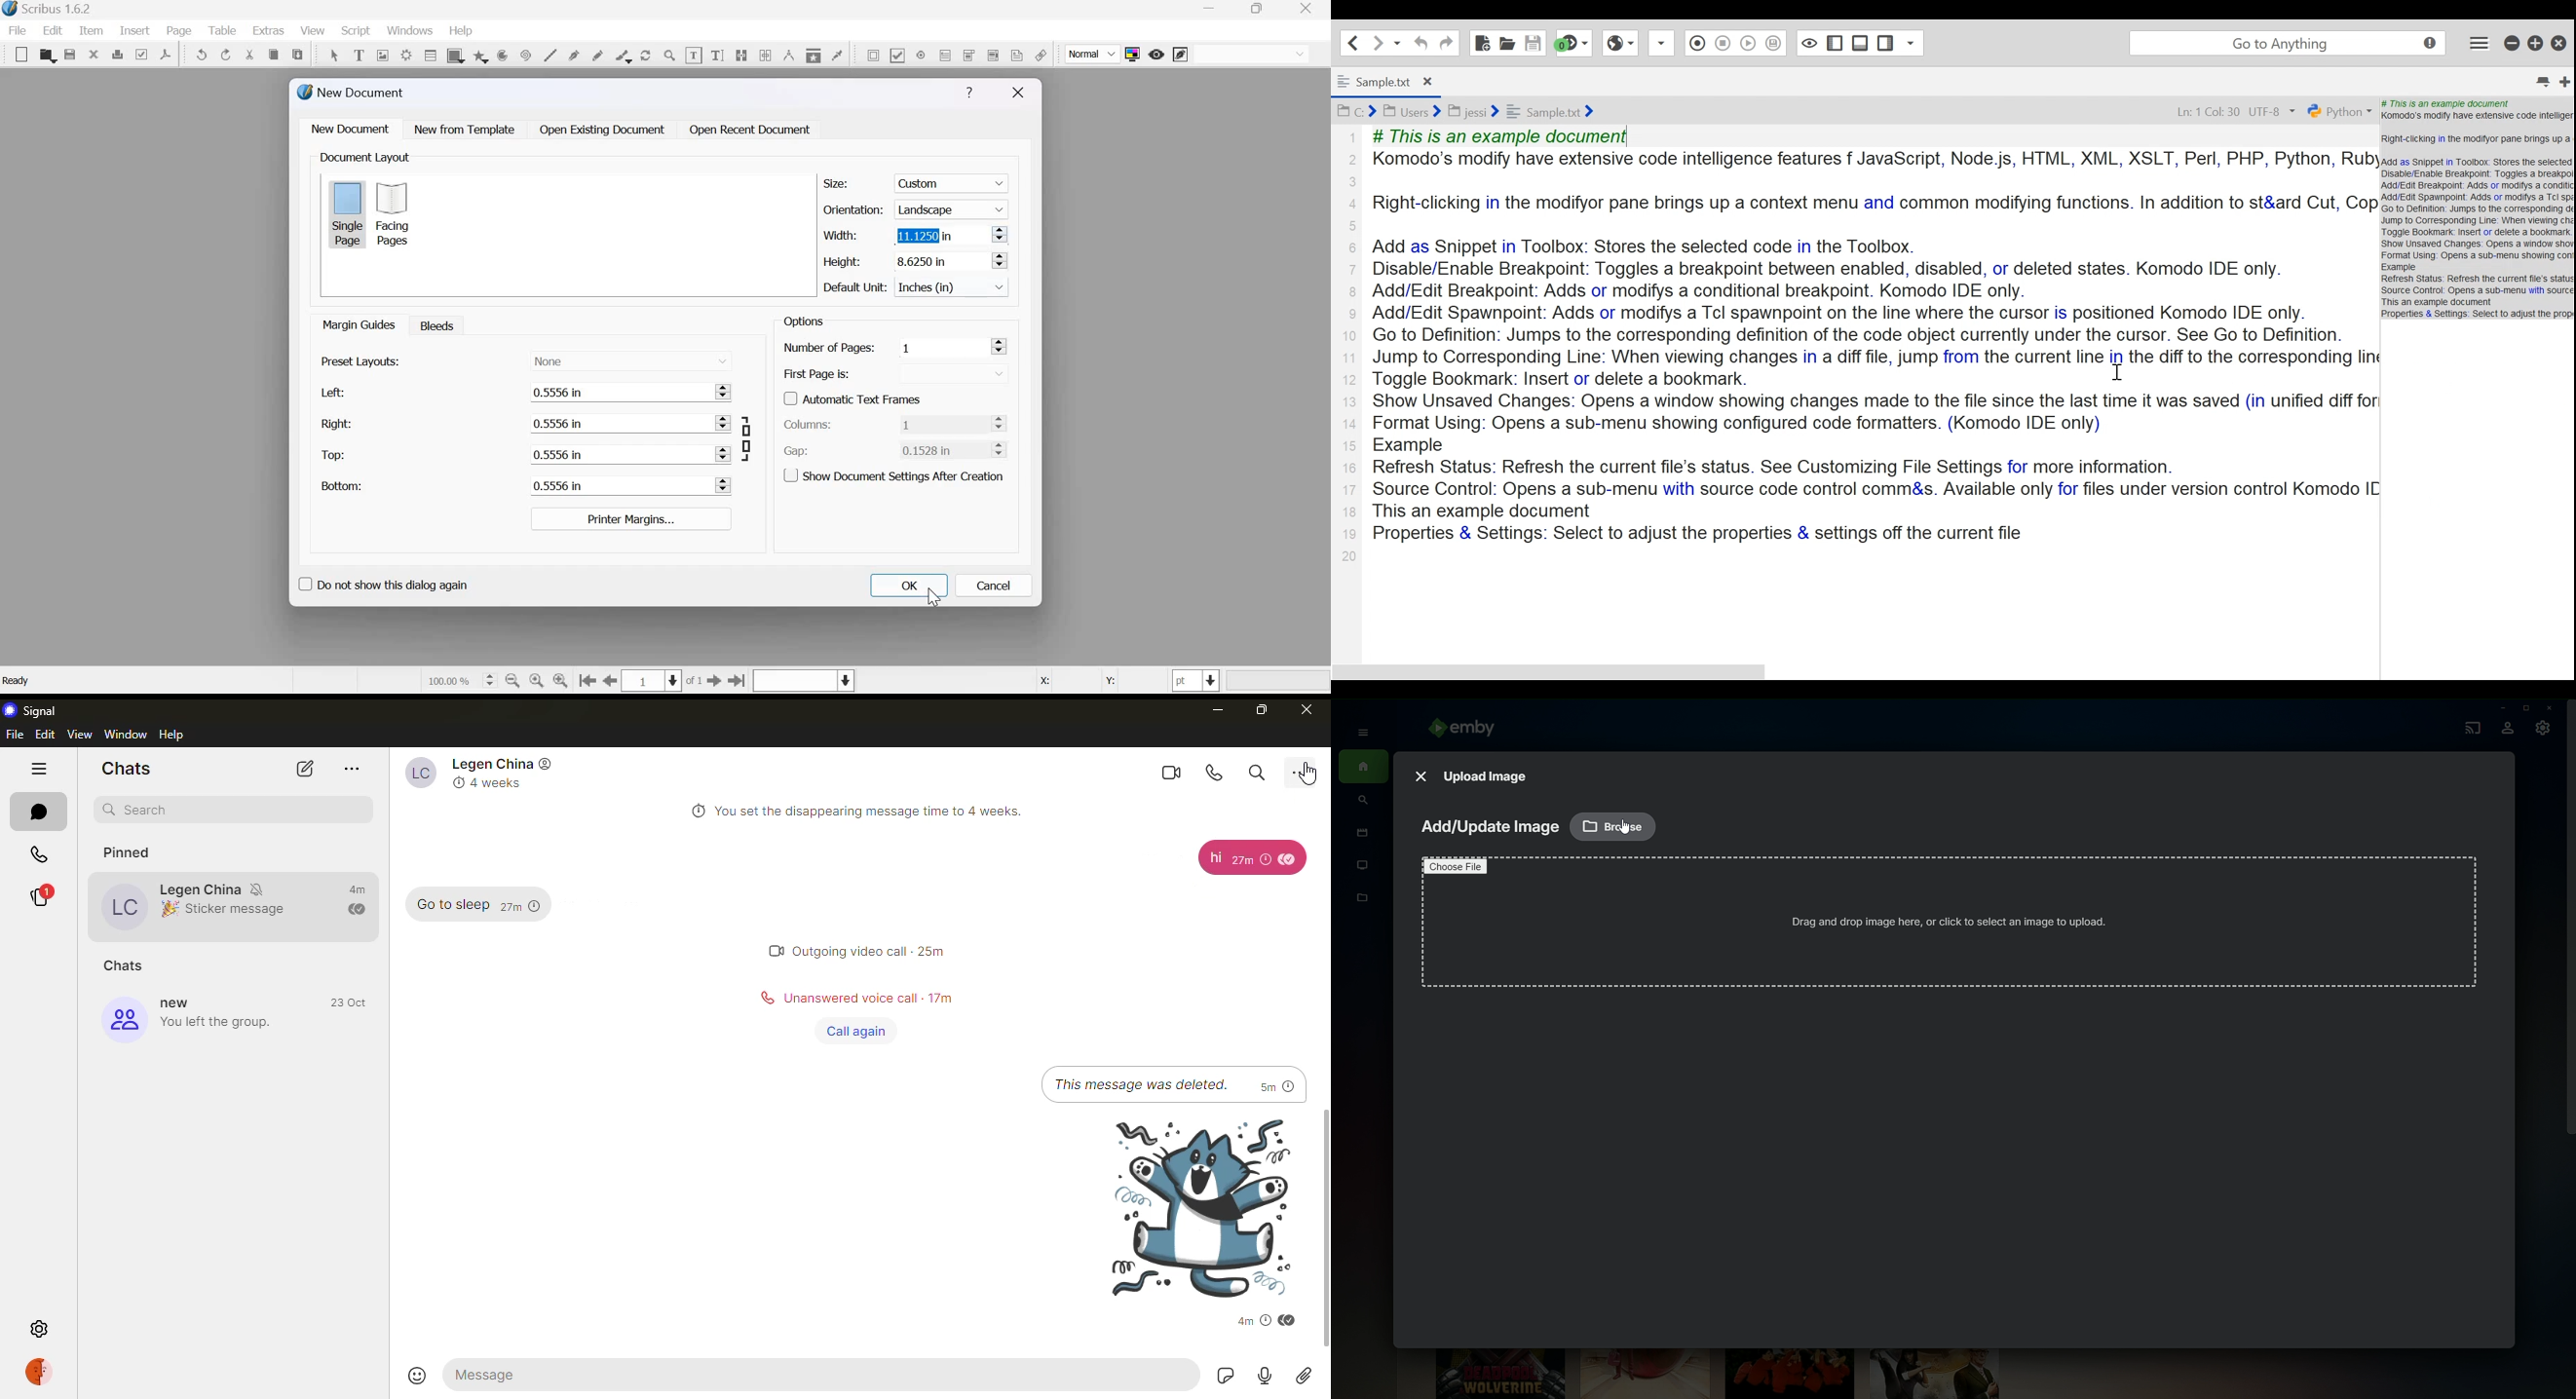 The height and width of the screenshot is (1400, 2576). I want to click on edit contents of frame, so click(693, 55).